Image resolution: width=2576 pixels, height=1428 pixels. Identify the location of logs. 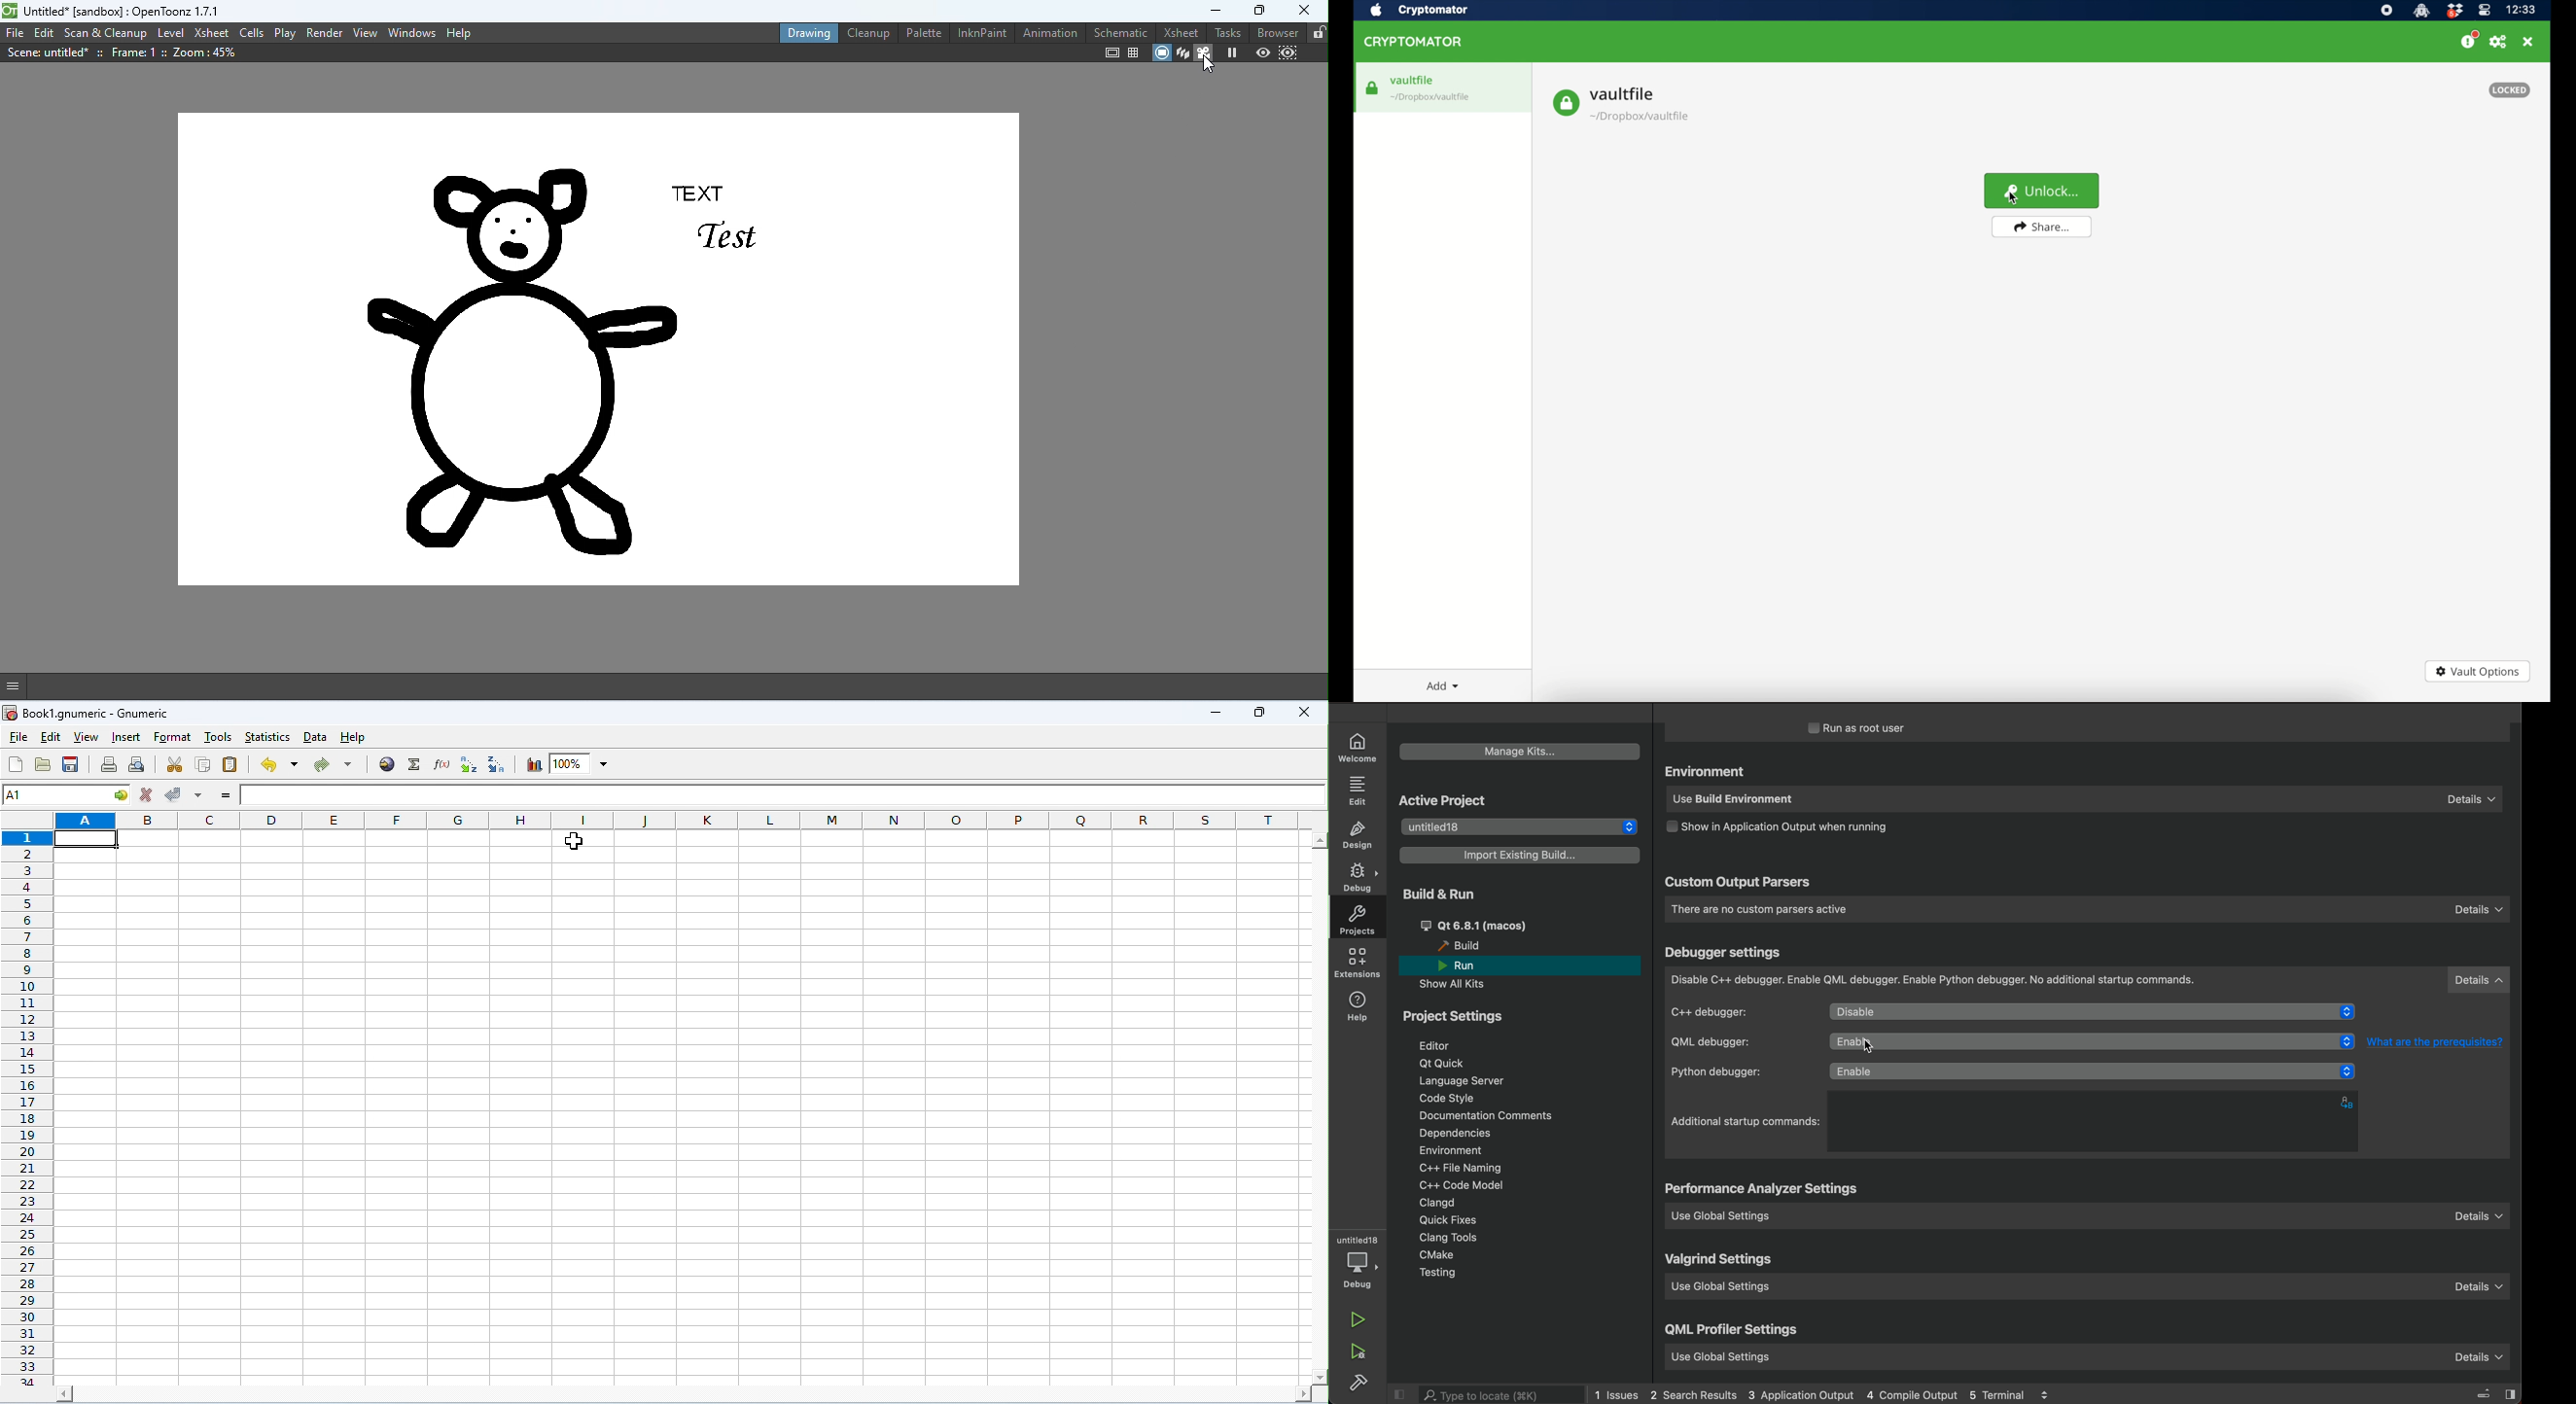
(1838, 1394).